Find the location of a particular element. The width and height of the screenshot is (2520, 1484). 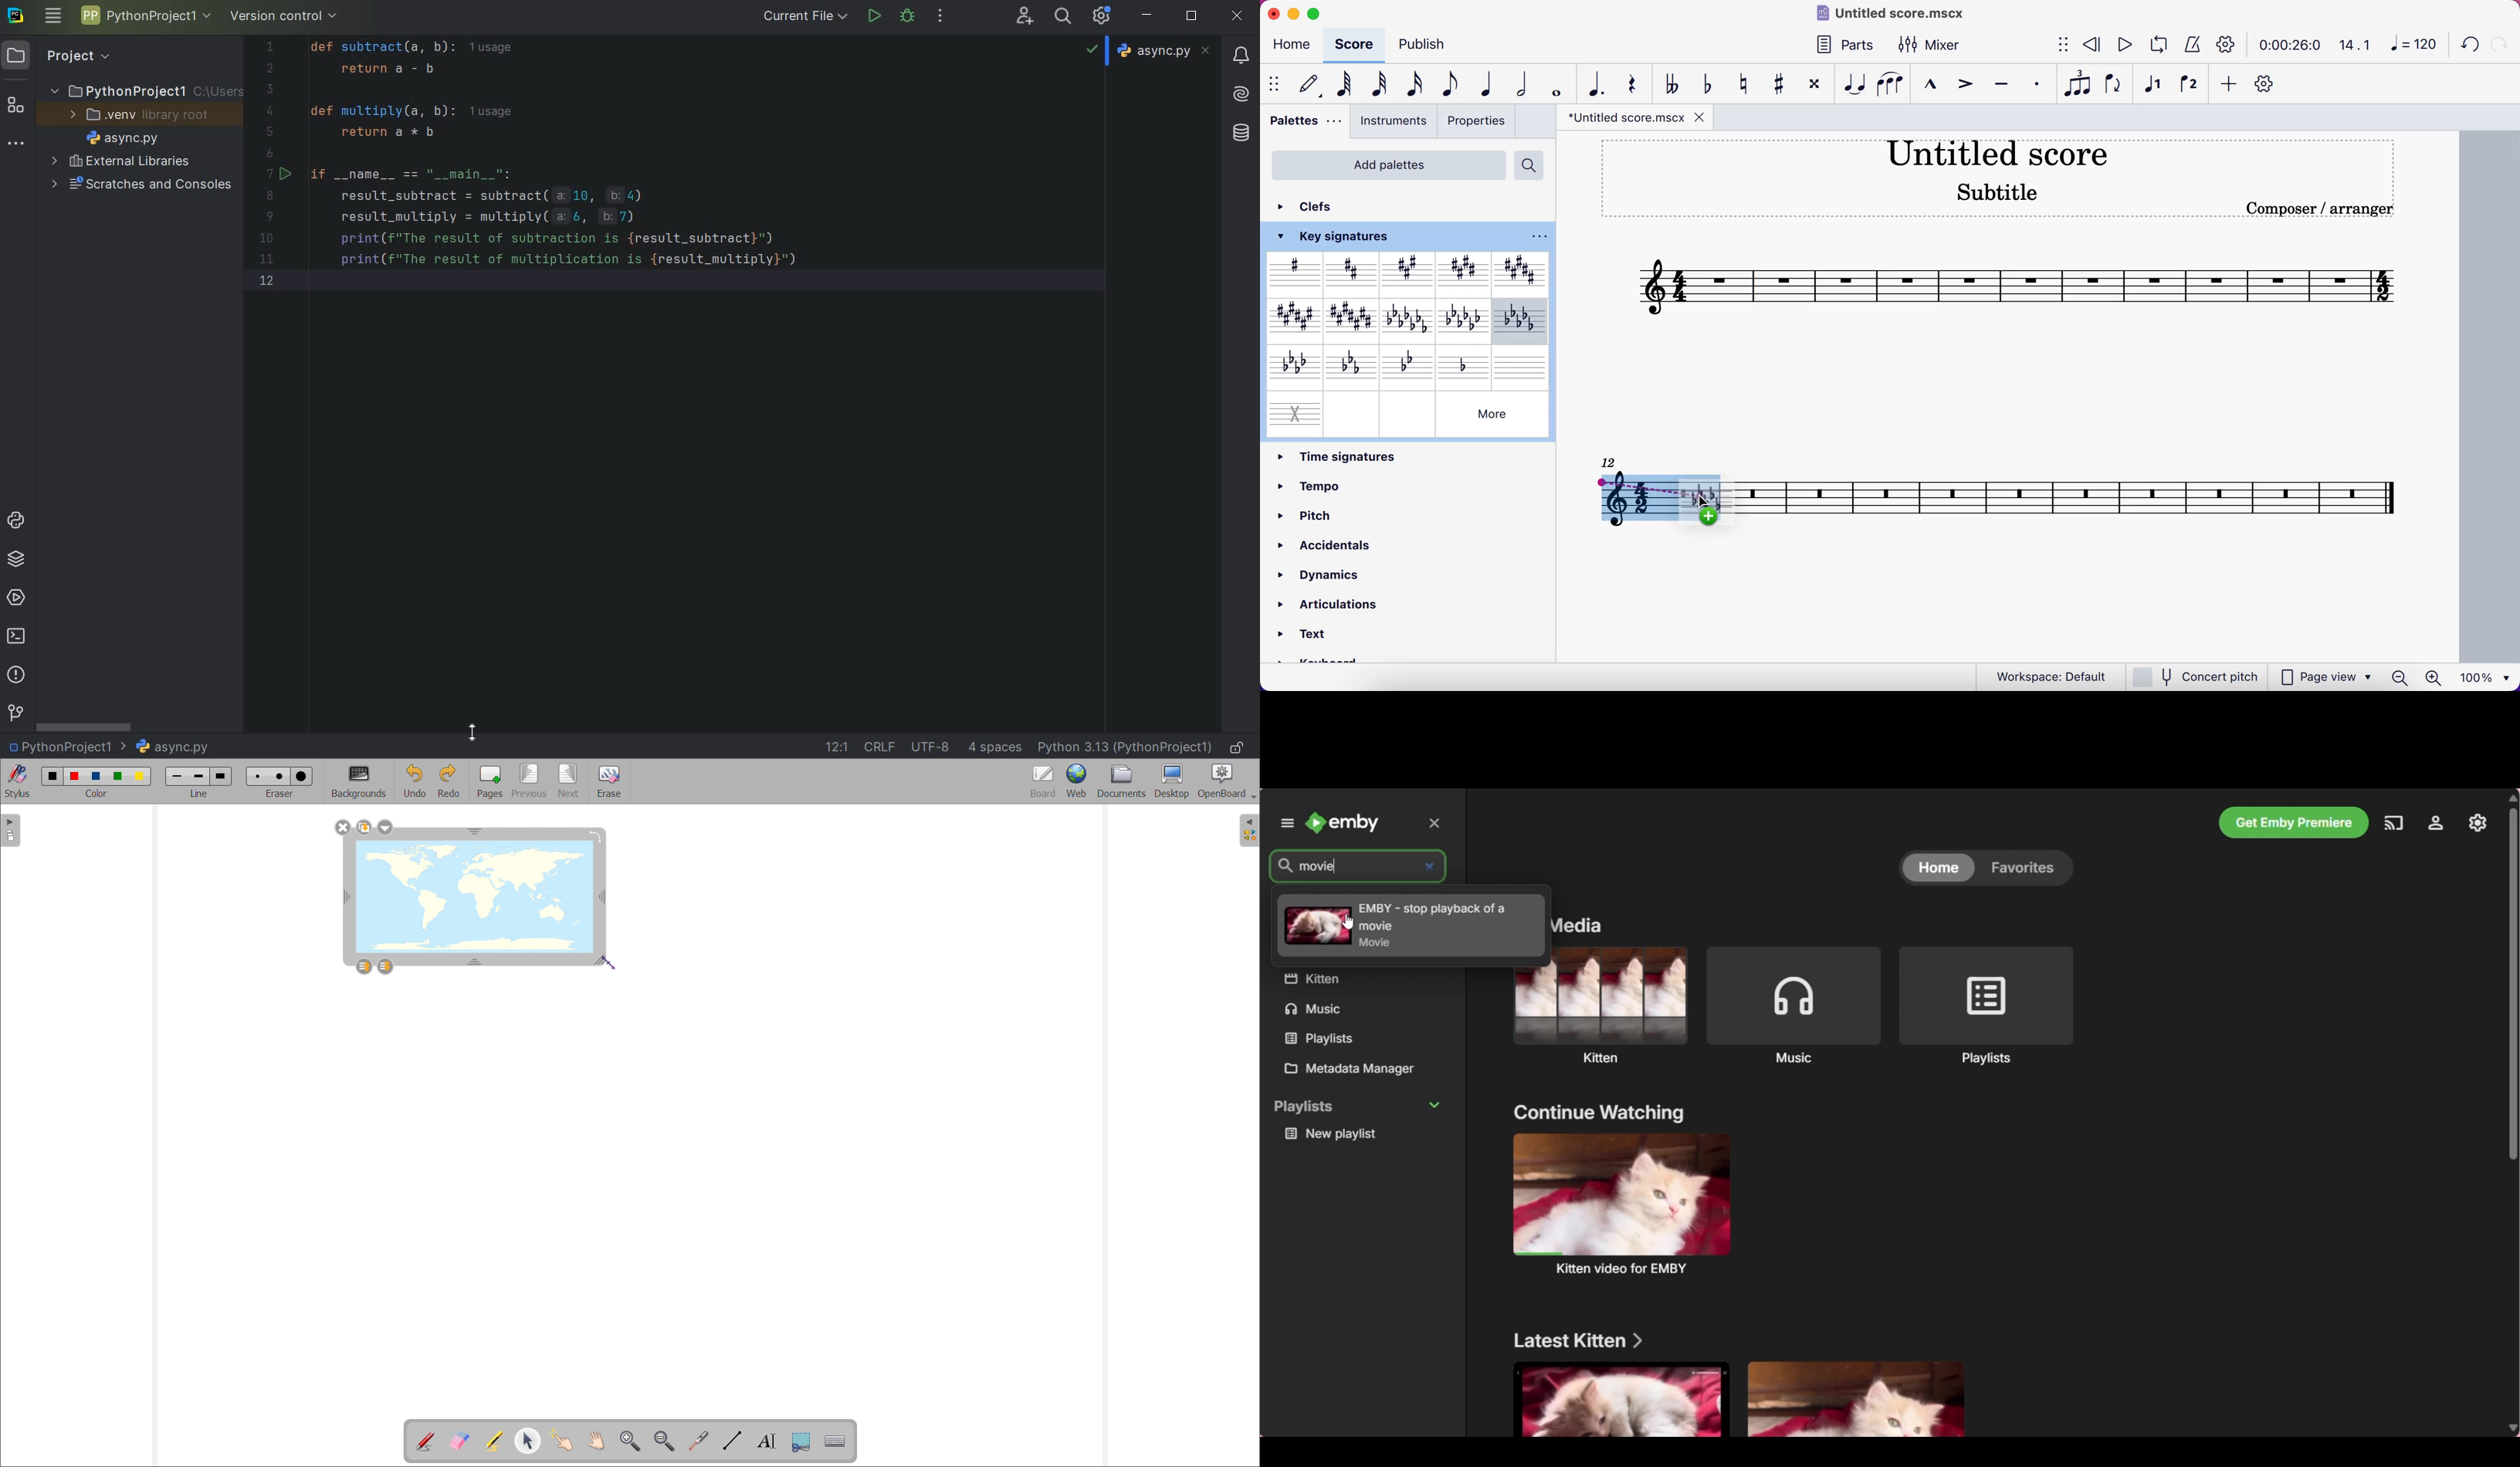

C minor is located at coordinates (1351, 366).